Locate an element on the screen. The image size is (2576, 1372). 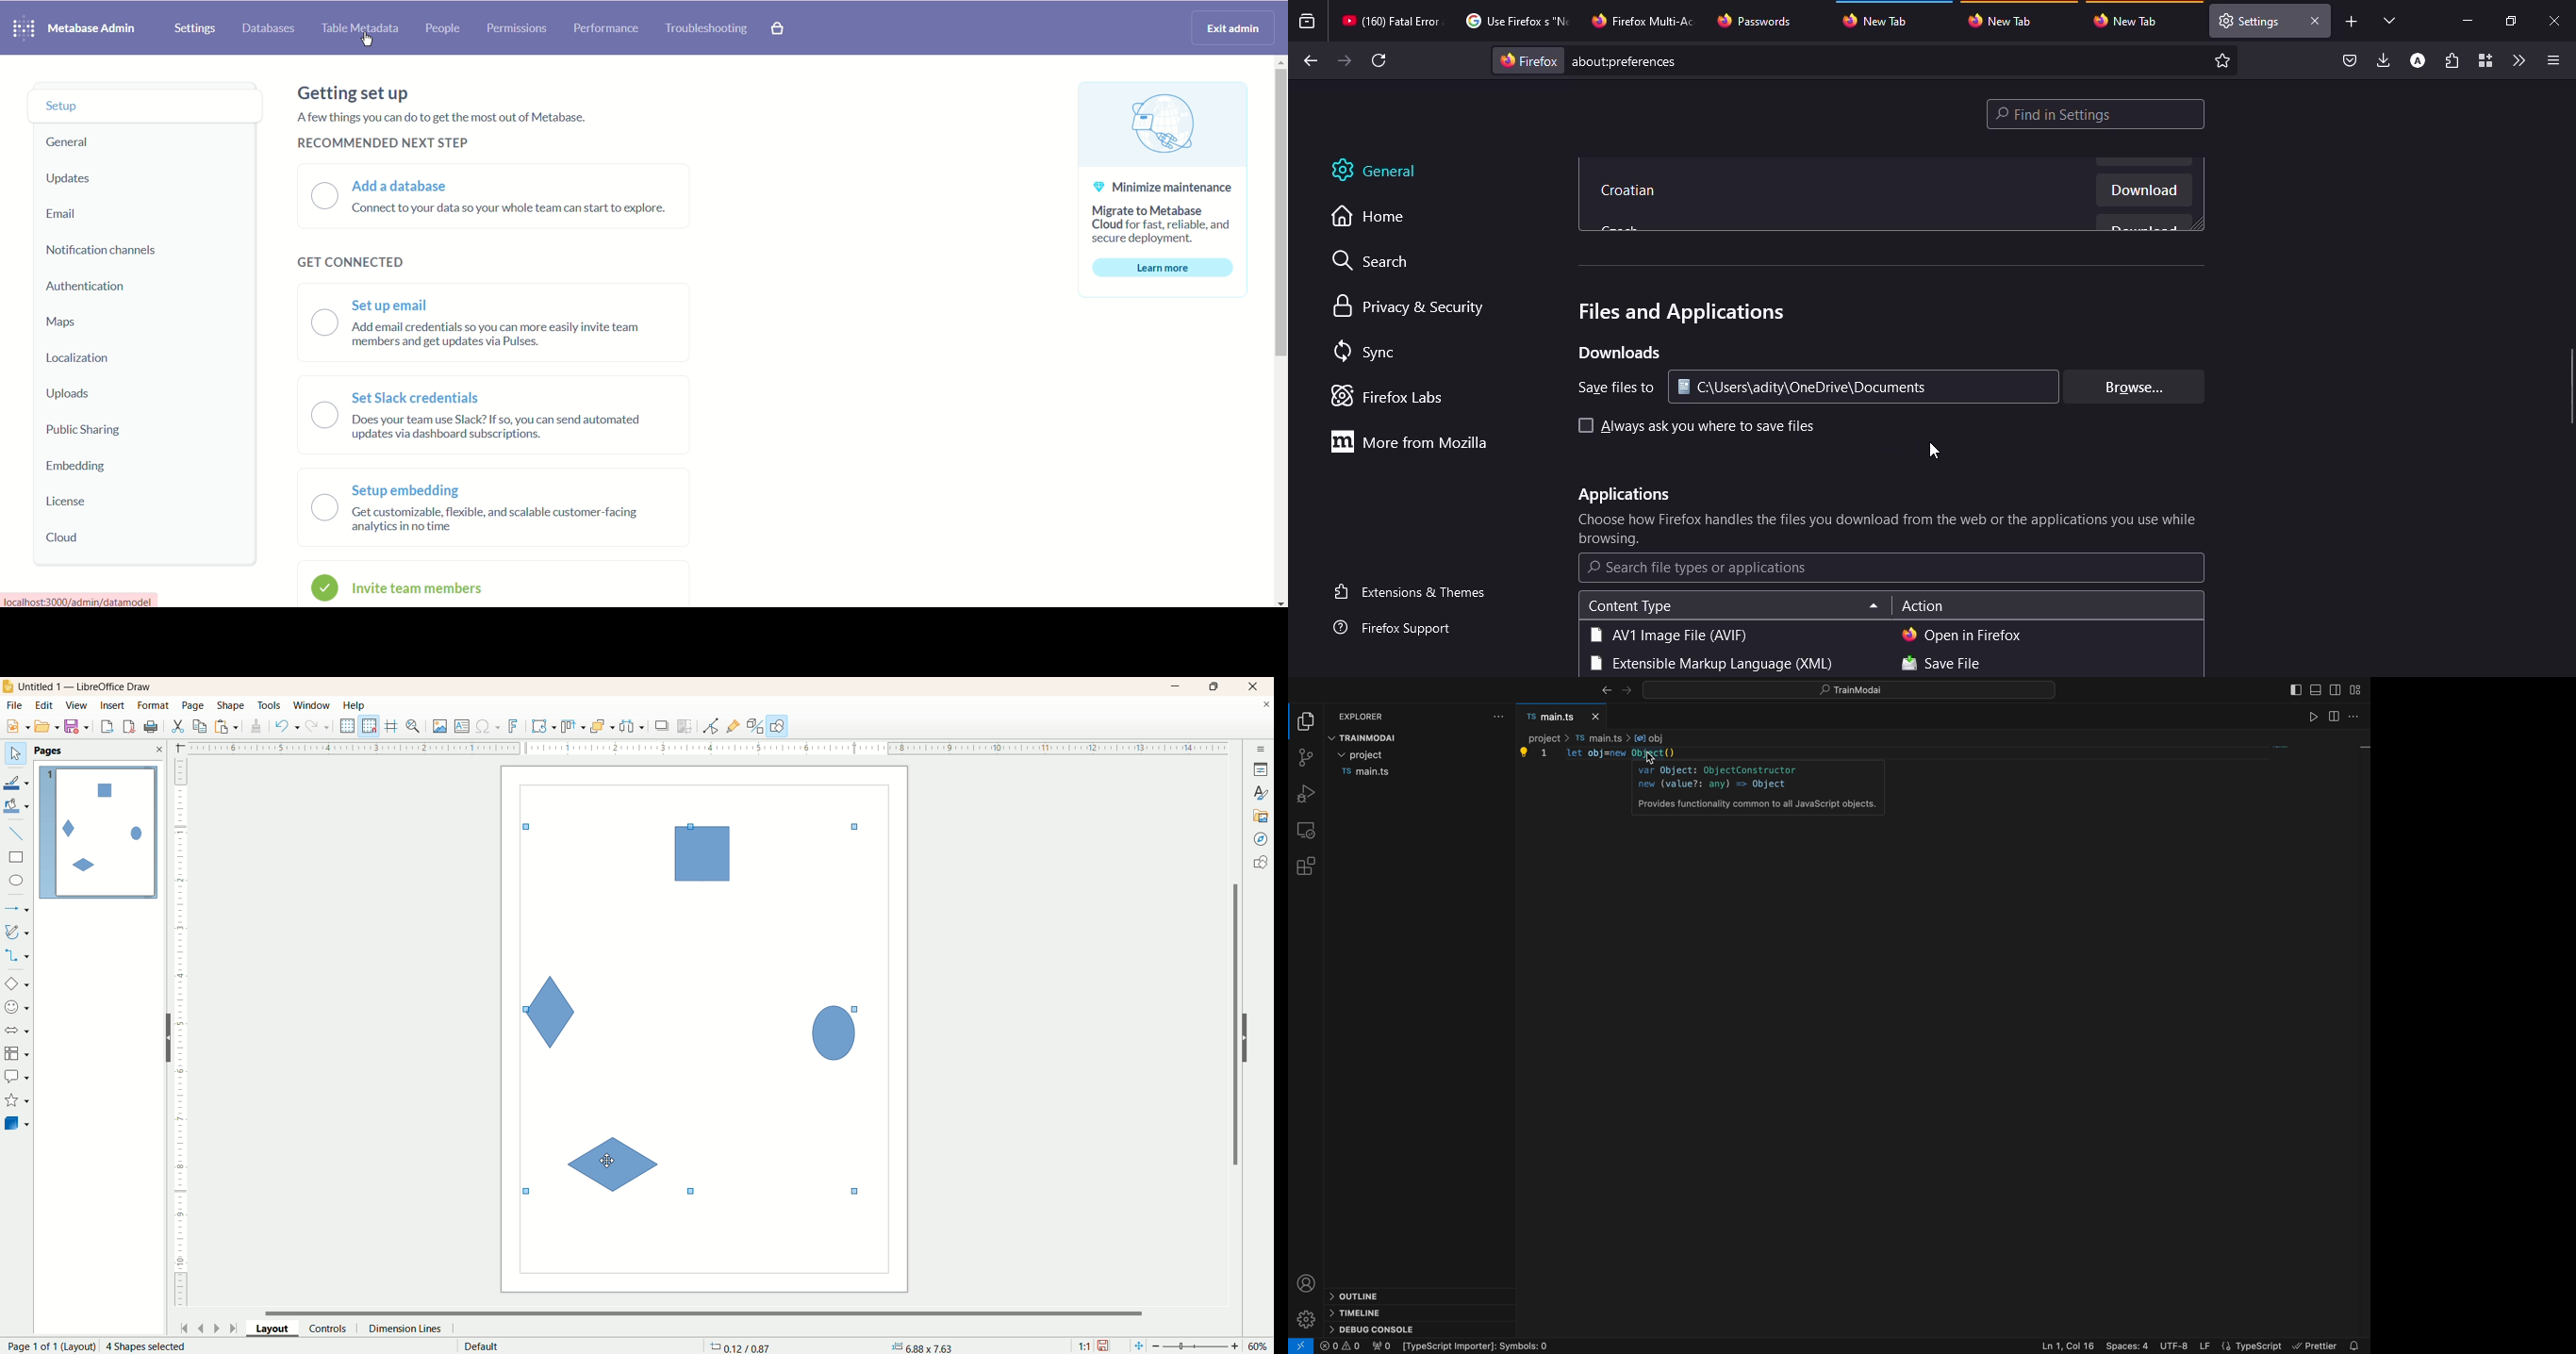
account is located at coordinates (2418, 61).